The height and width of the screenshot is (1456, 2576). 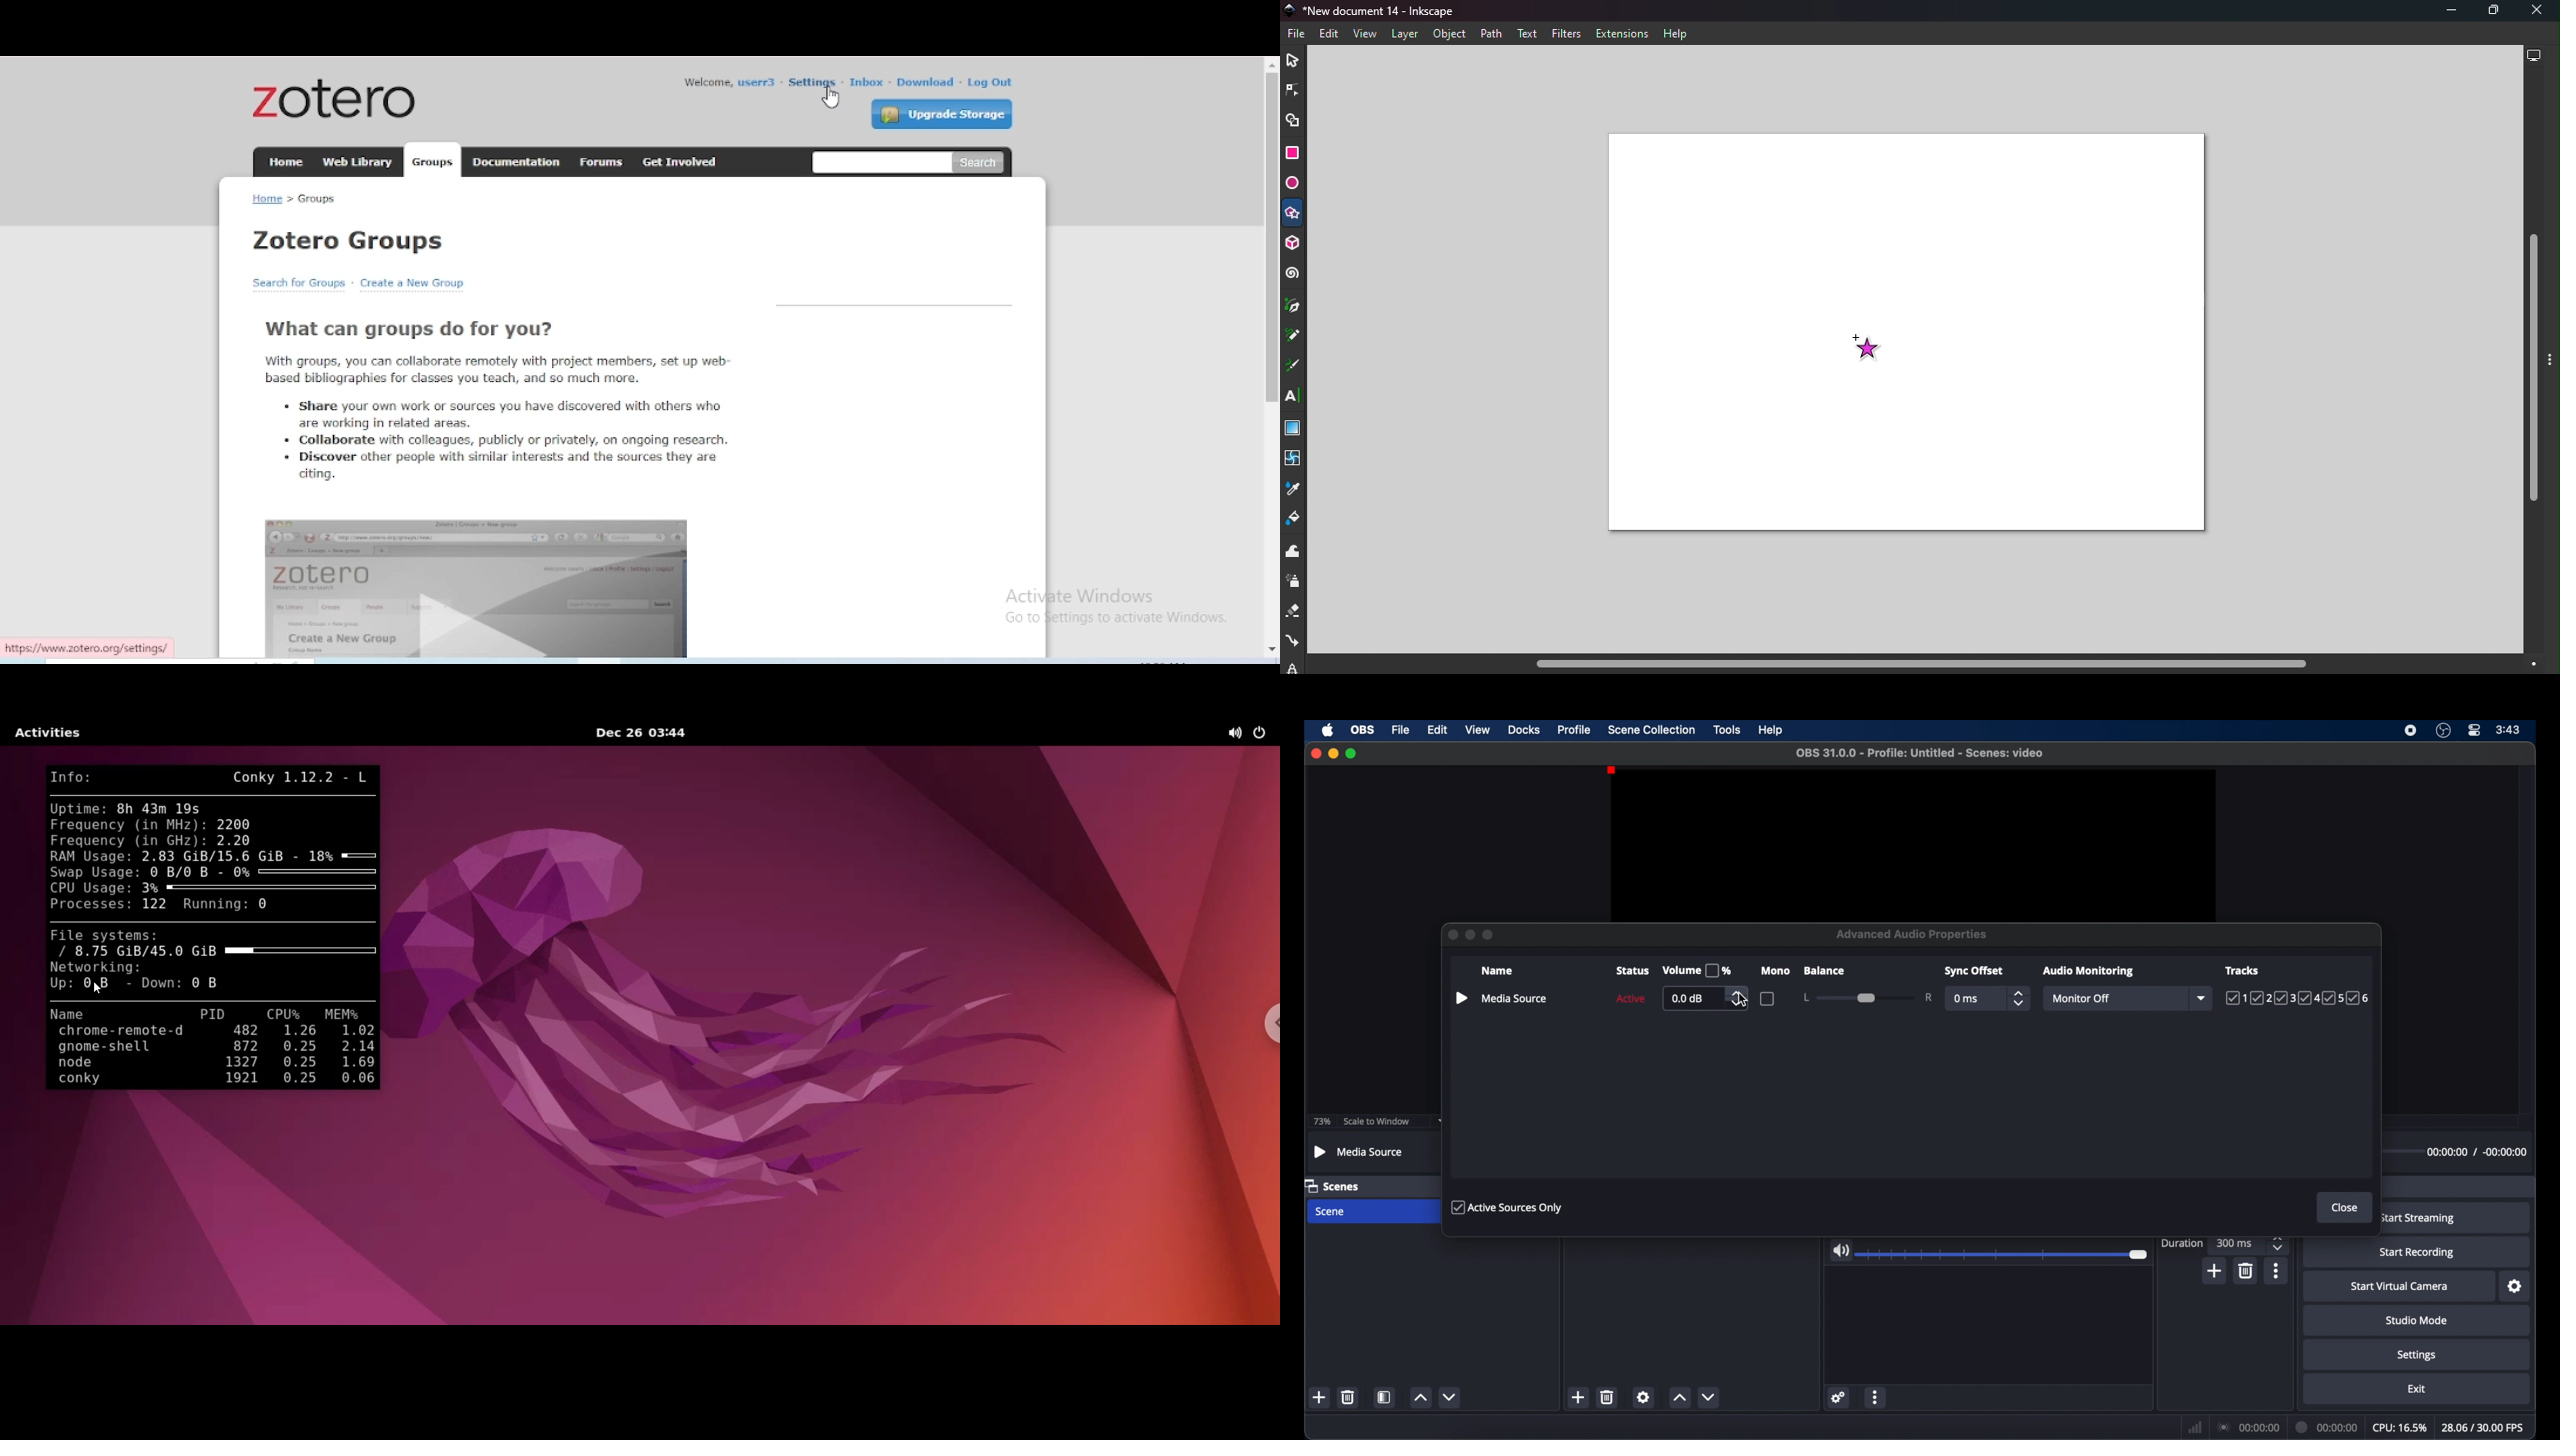 What do you see at coordinates (1272, 357) in the screenshot?
I see `vertical scroll bar` at bounding box center [1272, 357].